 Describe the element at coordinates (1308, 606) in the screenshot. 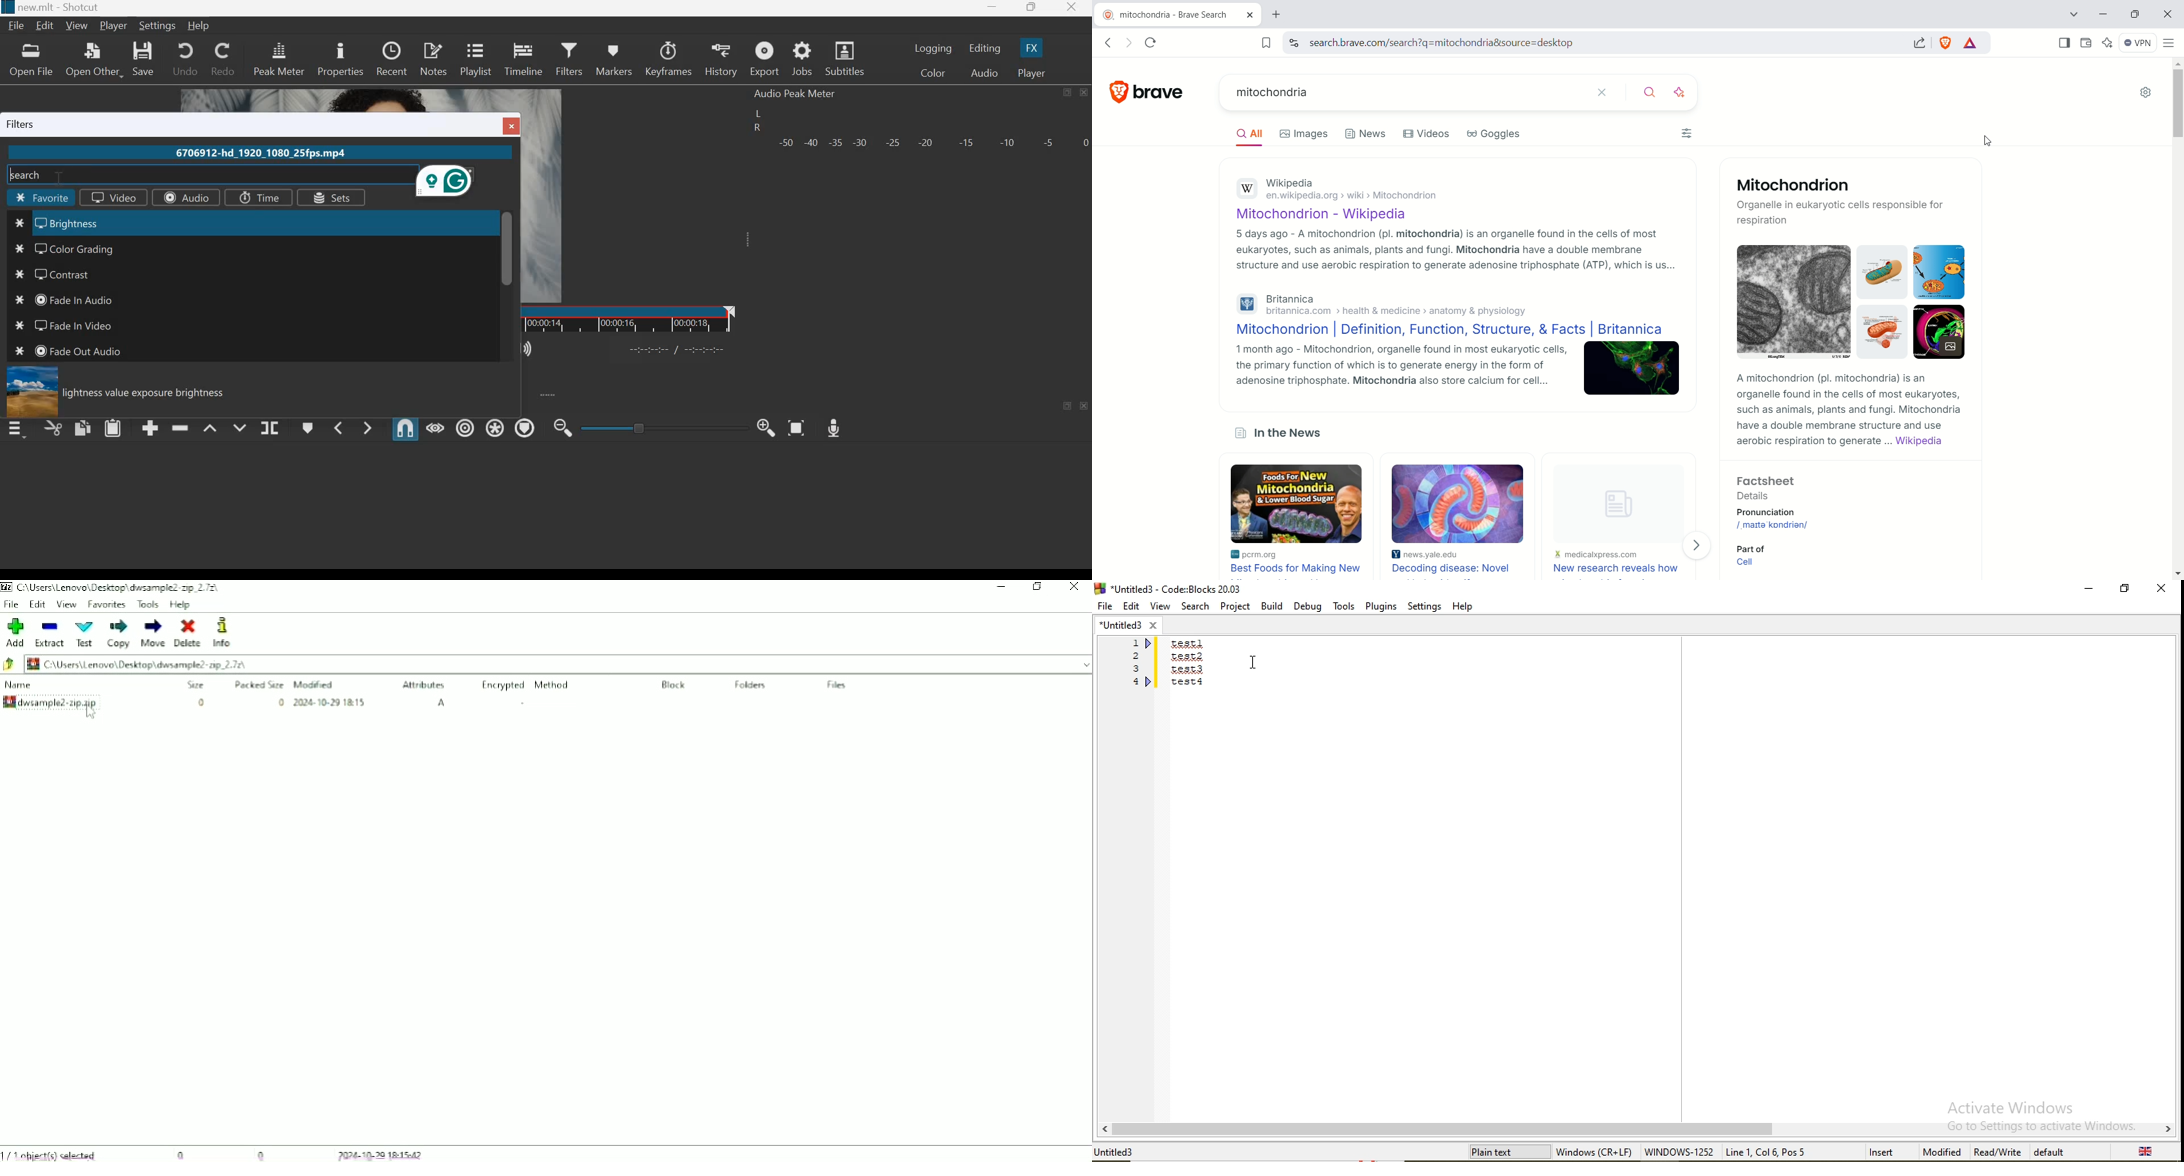

I see `Debug ` at that location.